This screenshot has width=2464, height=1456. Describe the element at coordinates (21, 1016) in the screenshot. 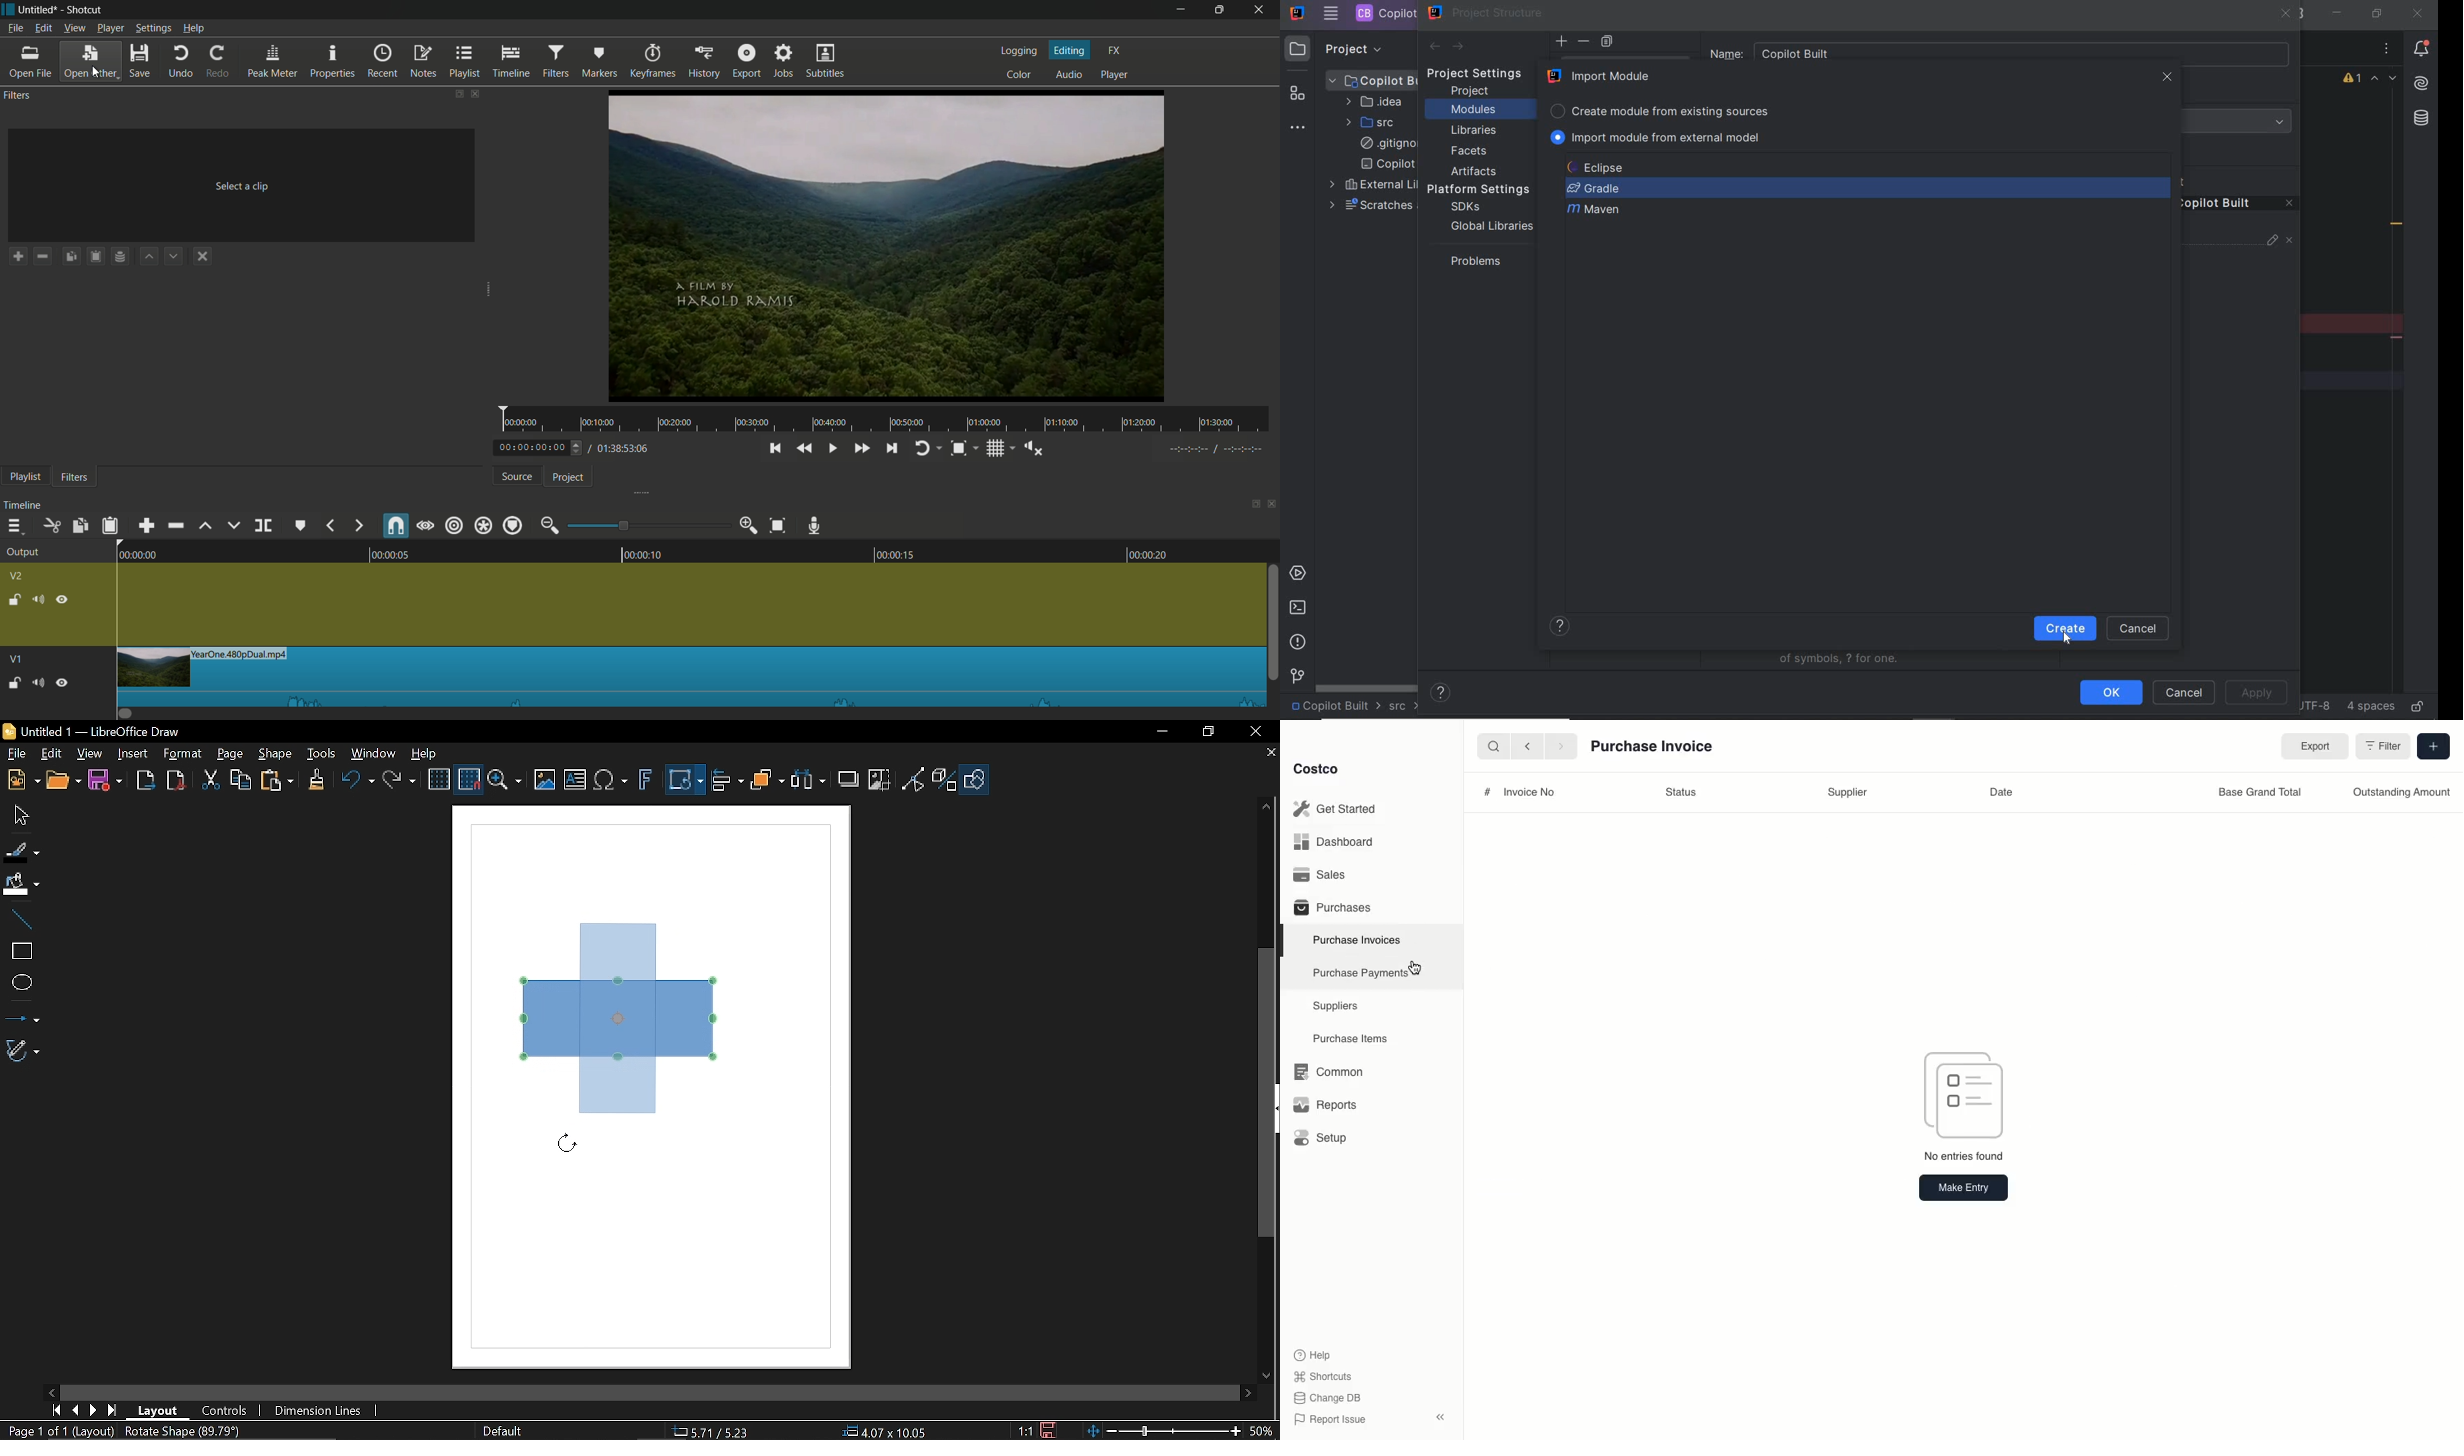

I see `Lines and arrows` at that location.